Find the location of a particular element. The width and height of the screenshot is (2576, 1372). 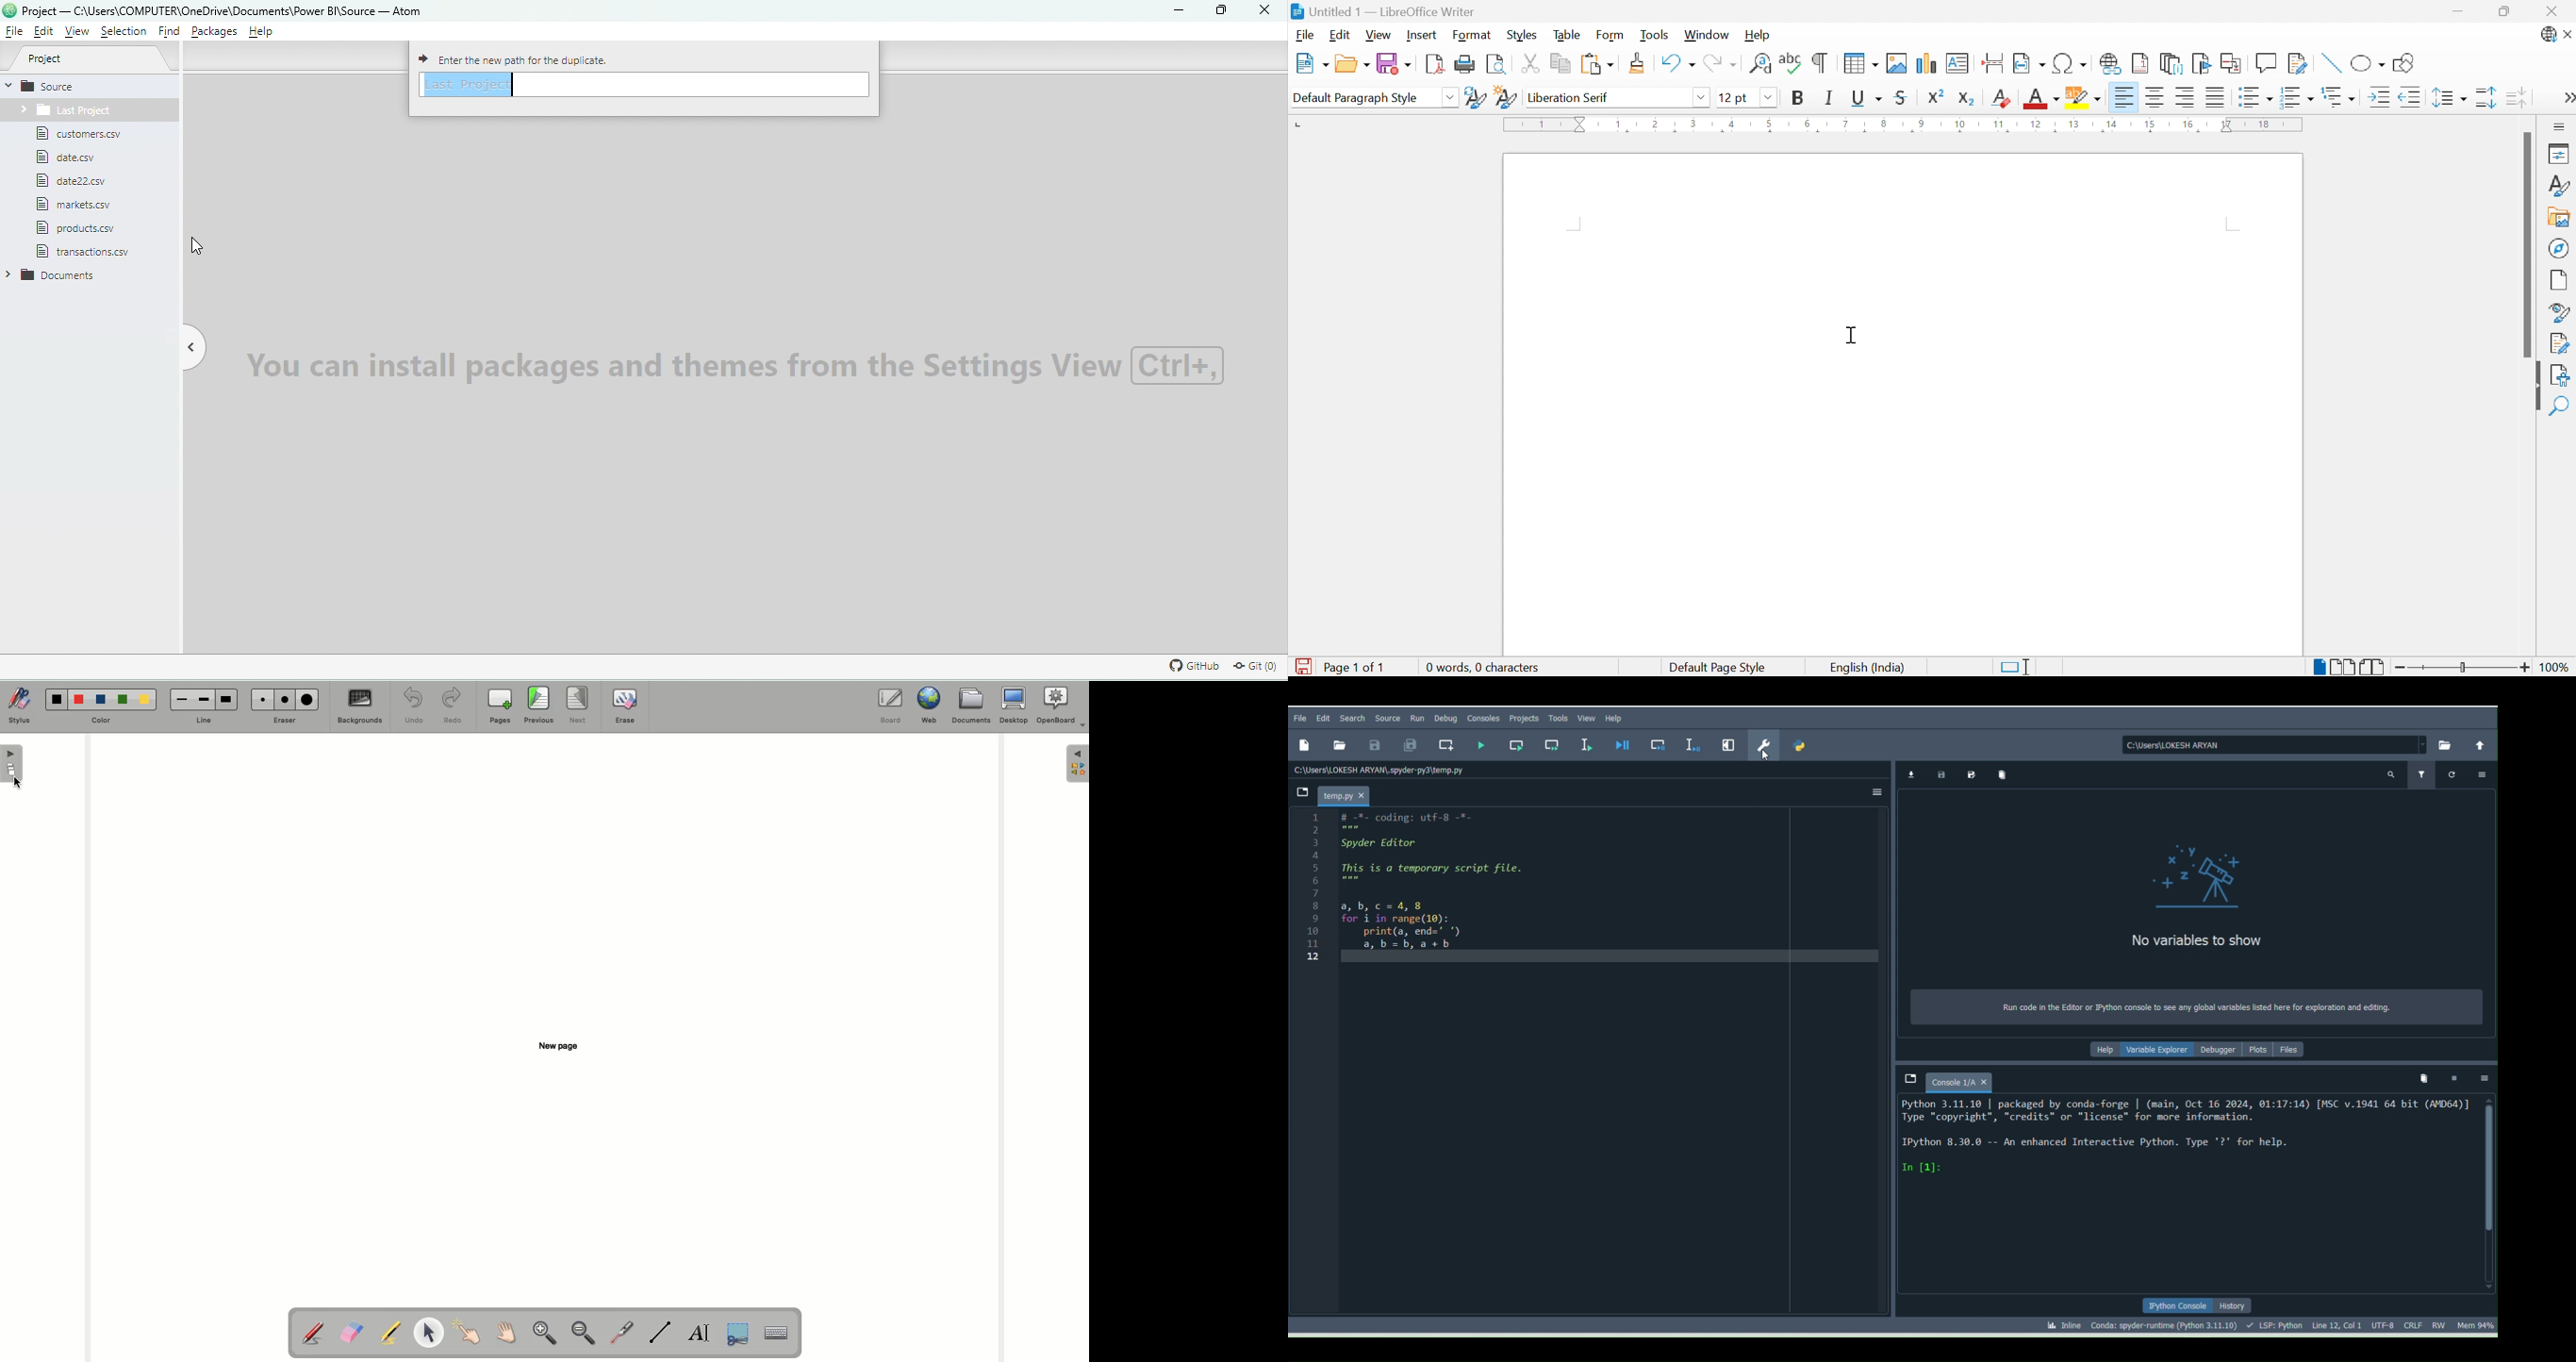

Console editor is located at coordinates (2189, 1193).